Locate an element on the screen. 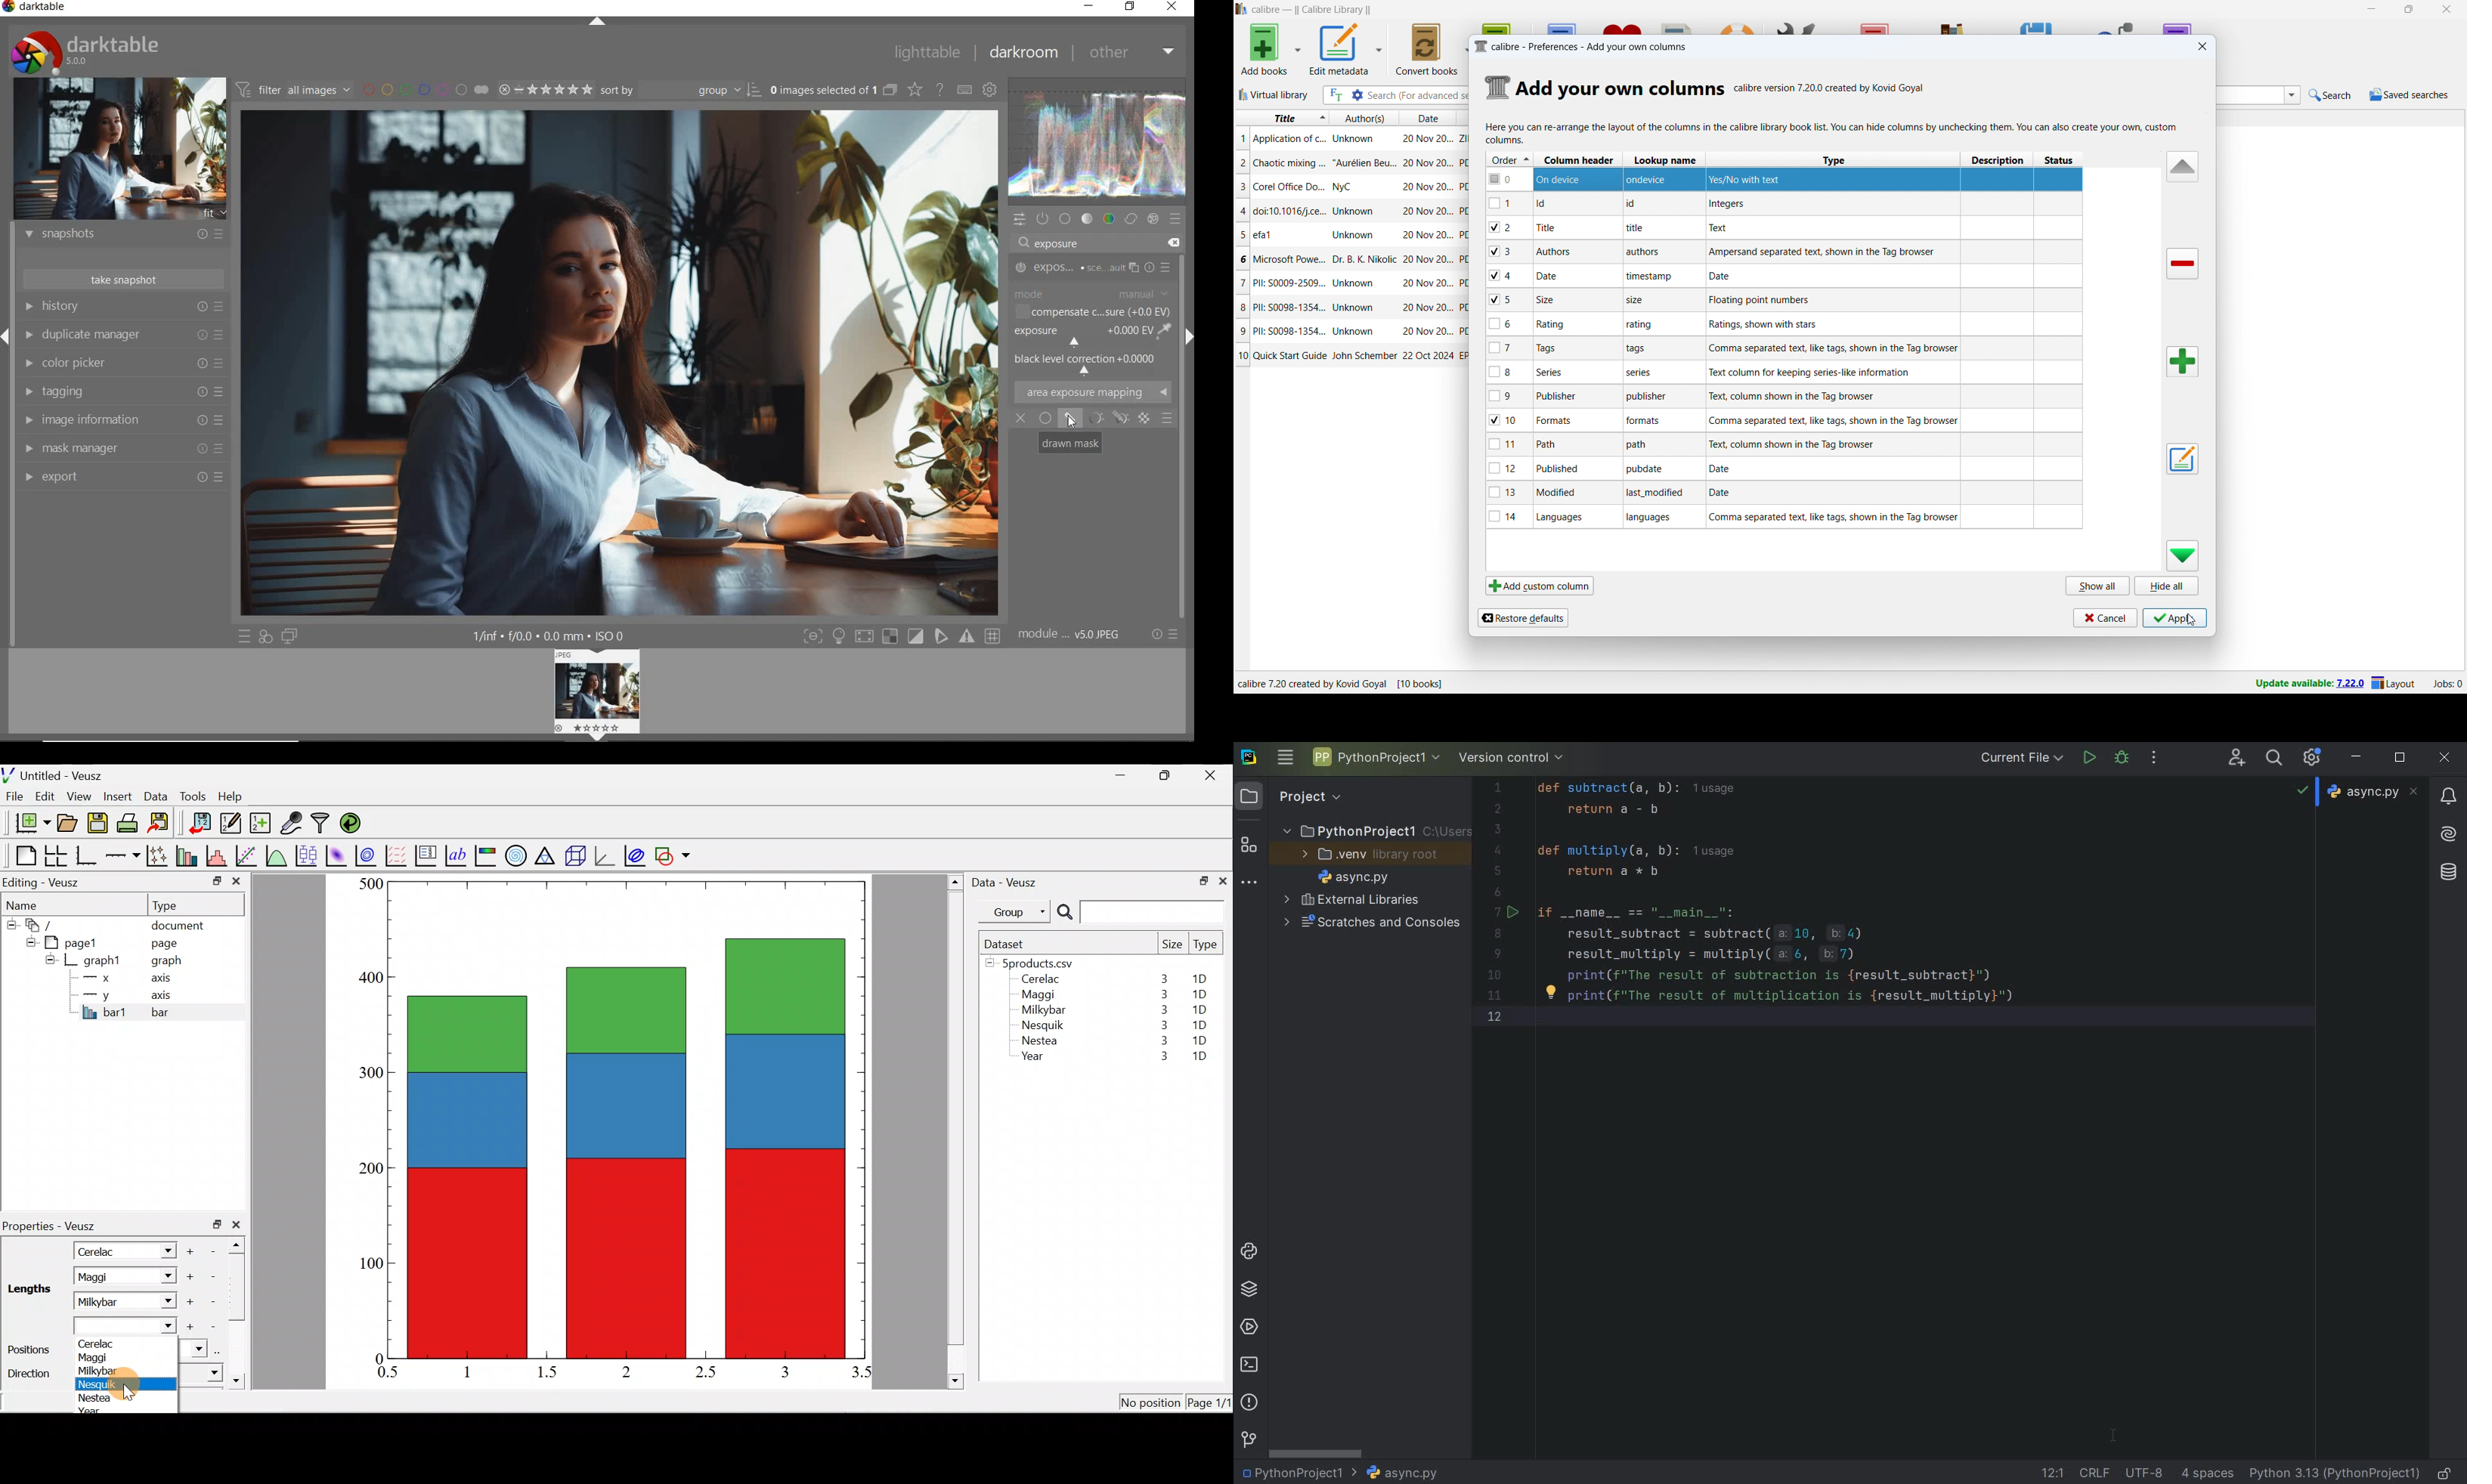 The image size is (2492, 1484). tags is located at coordinates (1568, 350).